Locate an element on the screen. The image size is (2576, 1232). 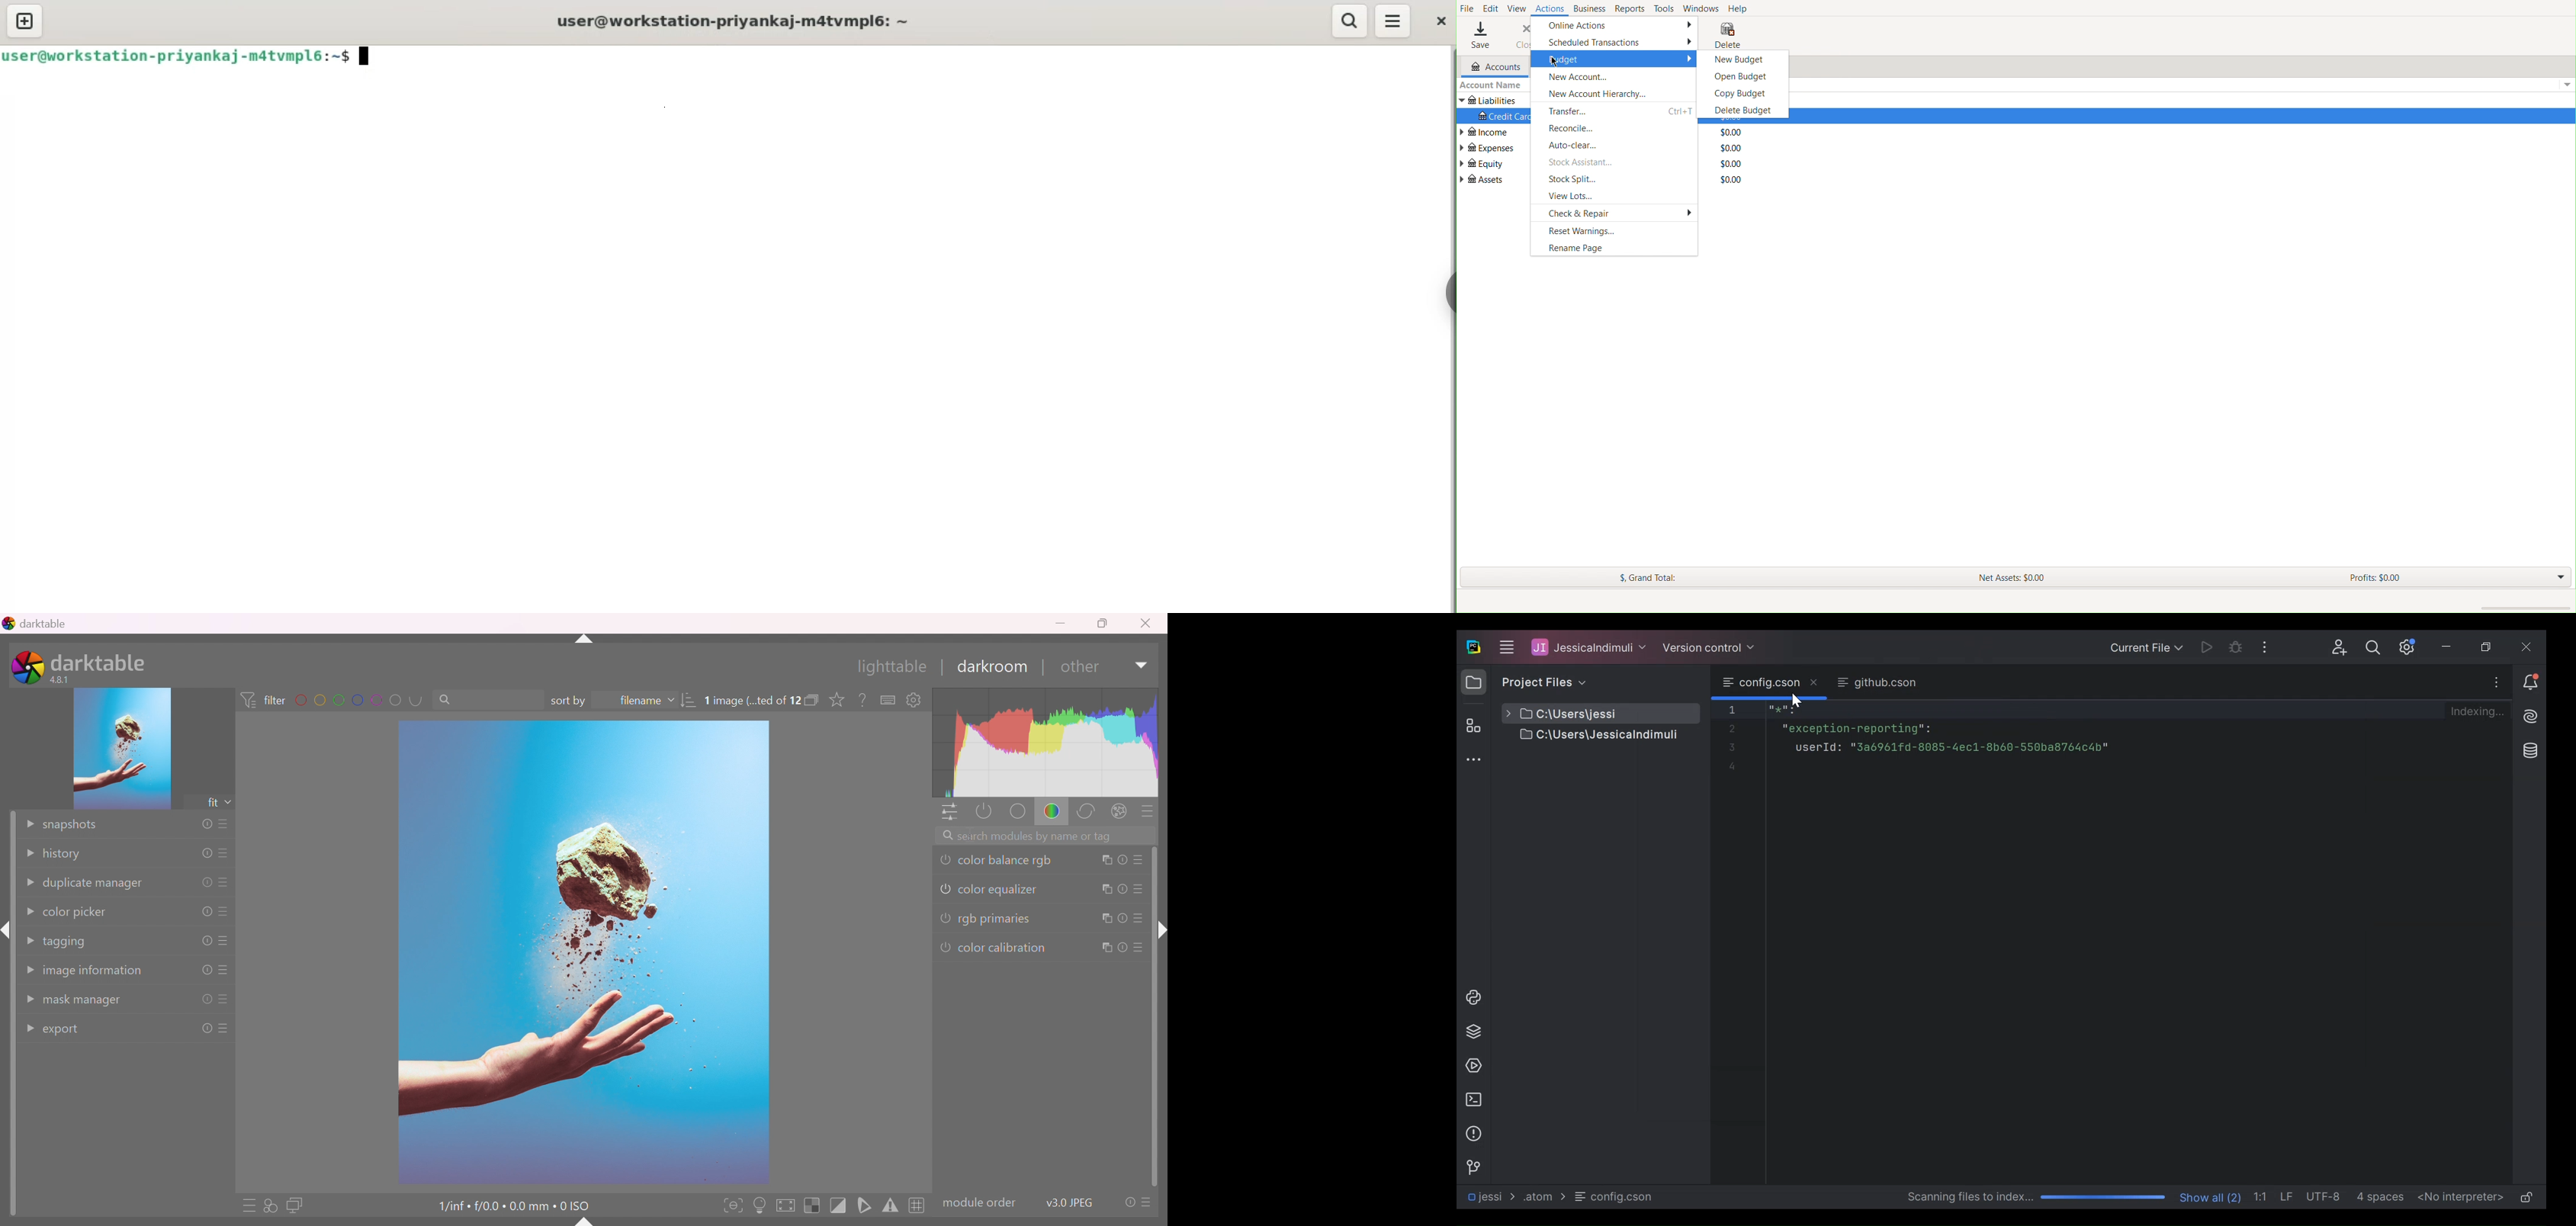
cursor is located at coordinates (367, 58).